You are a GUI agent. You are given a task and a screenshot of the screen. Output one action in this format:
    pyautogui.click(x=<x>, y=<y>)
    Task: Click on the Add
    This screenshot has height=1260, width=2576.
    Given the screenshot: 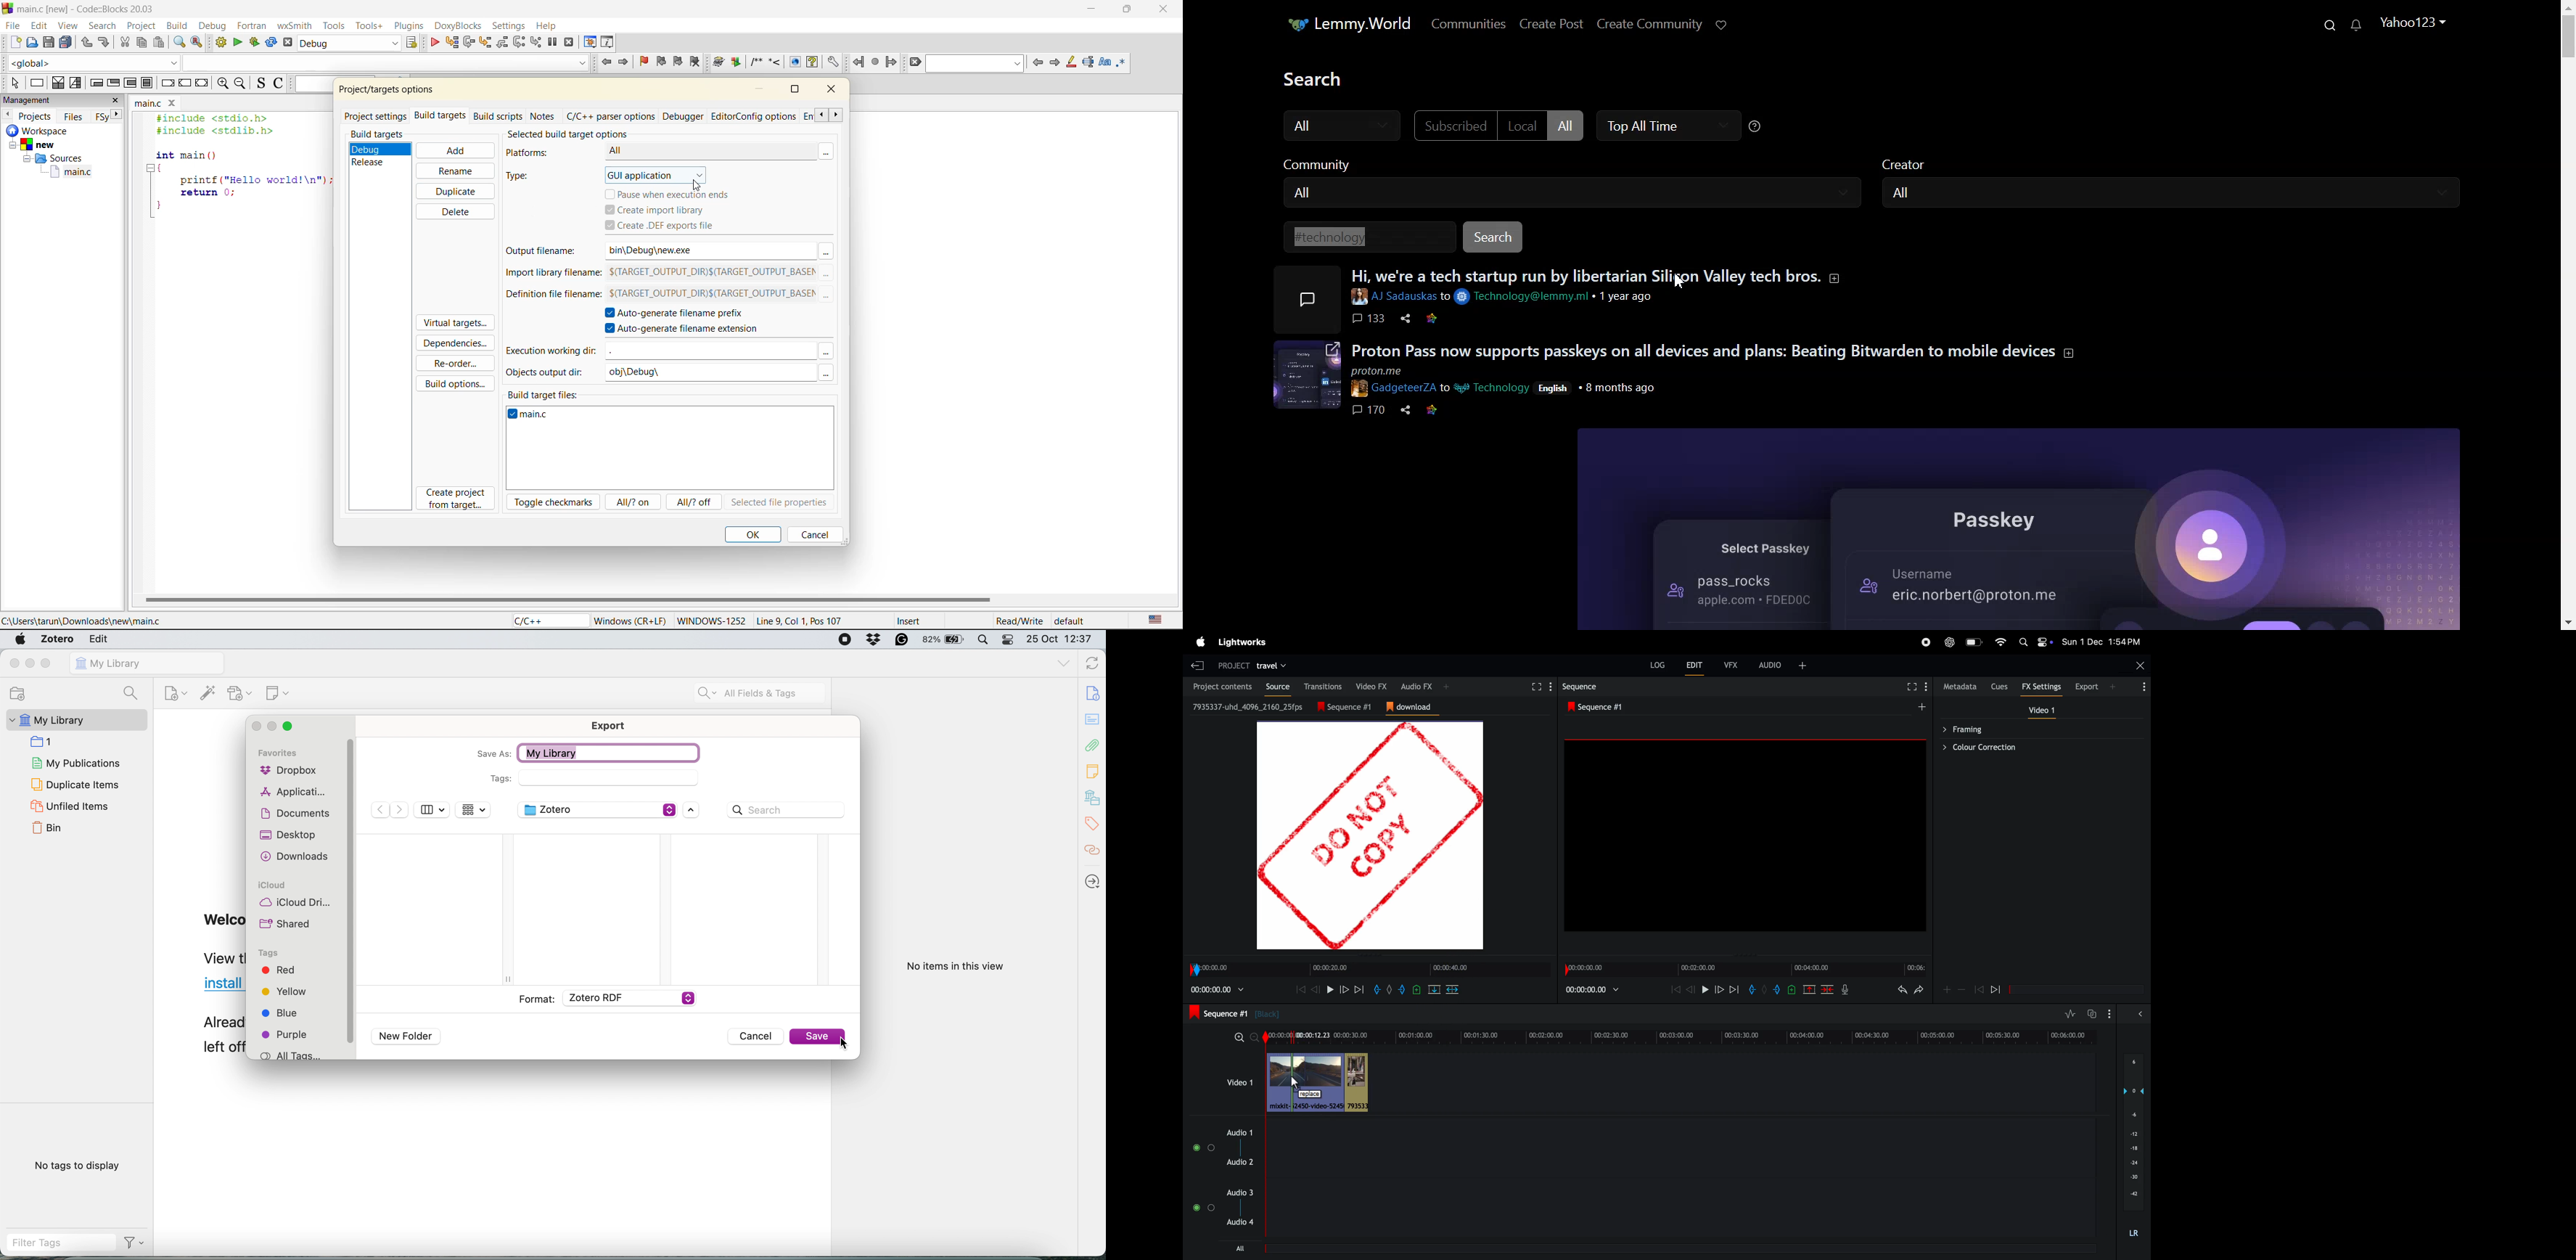 What is the action you would take?
    pyautogui.click(x=1765, y=989)
    